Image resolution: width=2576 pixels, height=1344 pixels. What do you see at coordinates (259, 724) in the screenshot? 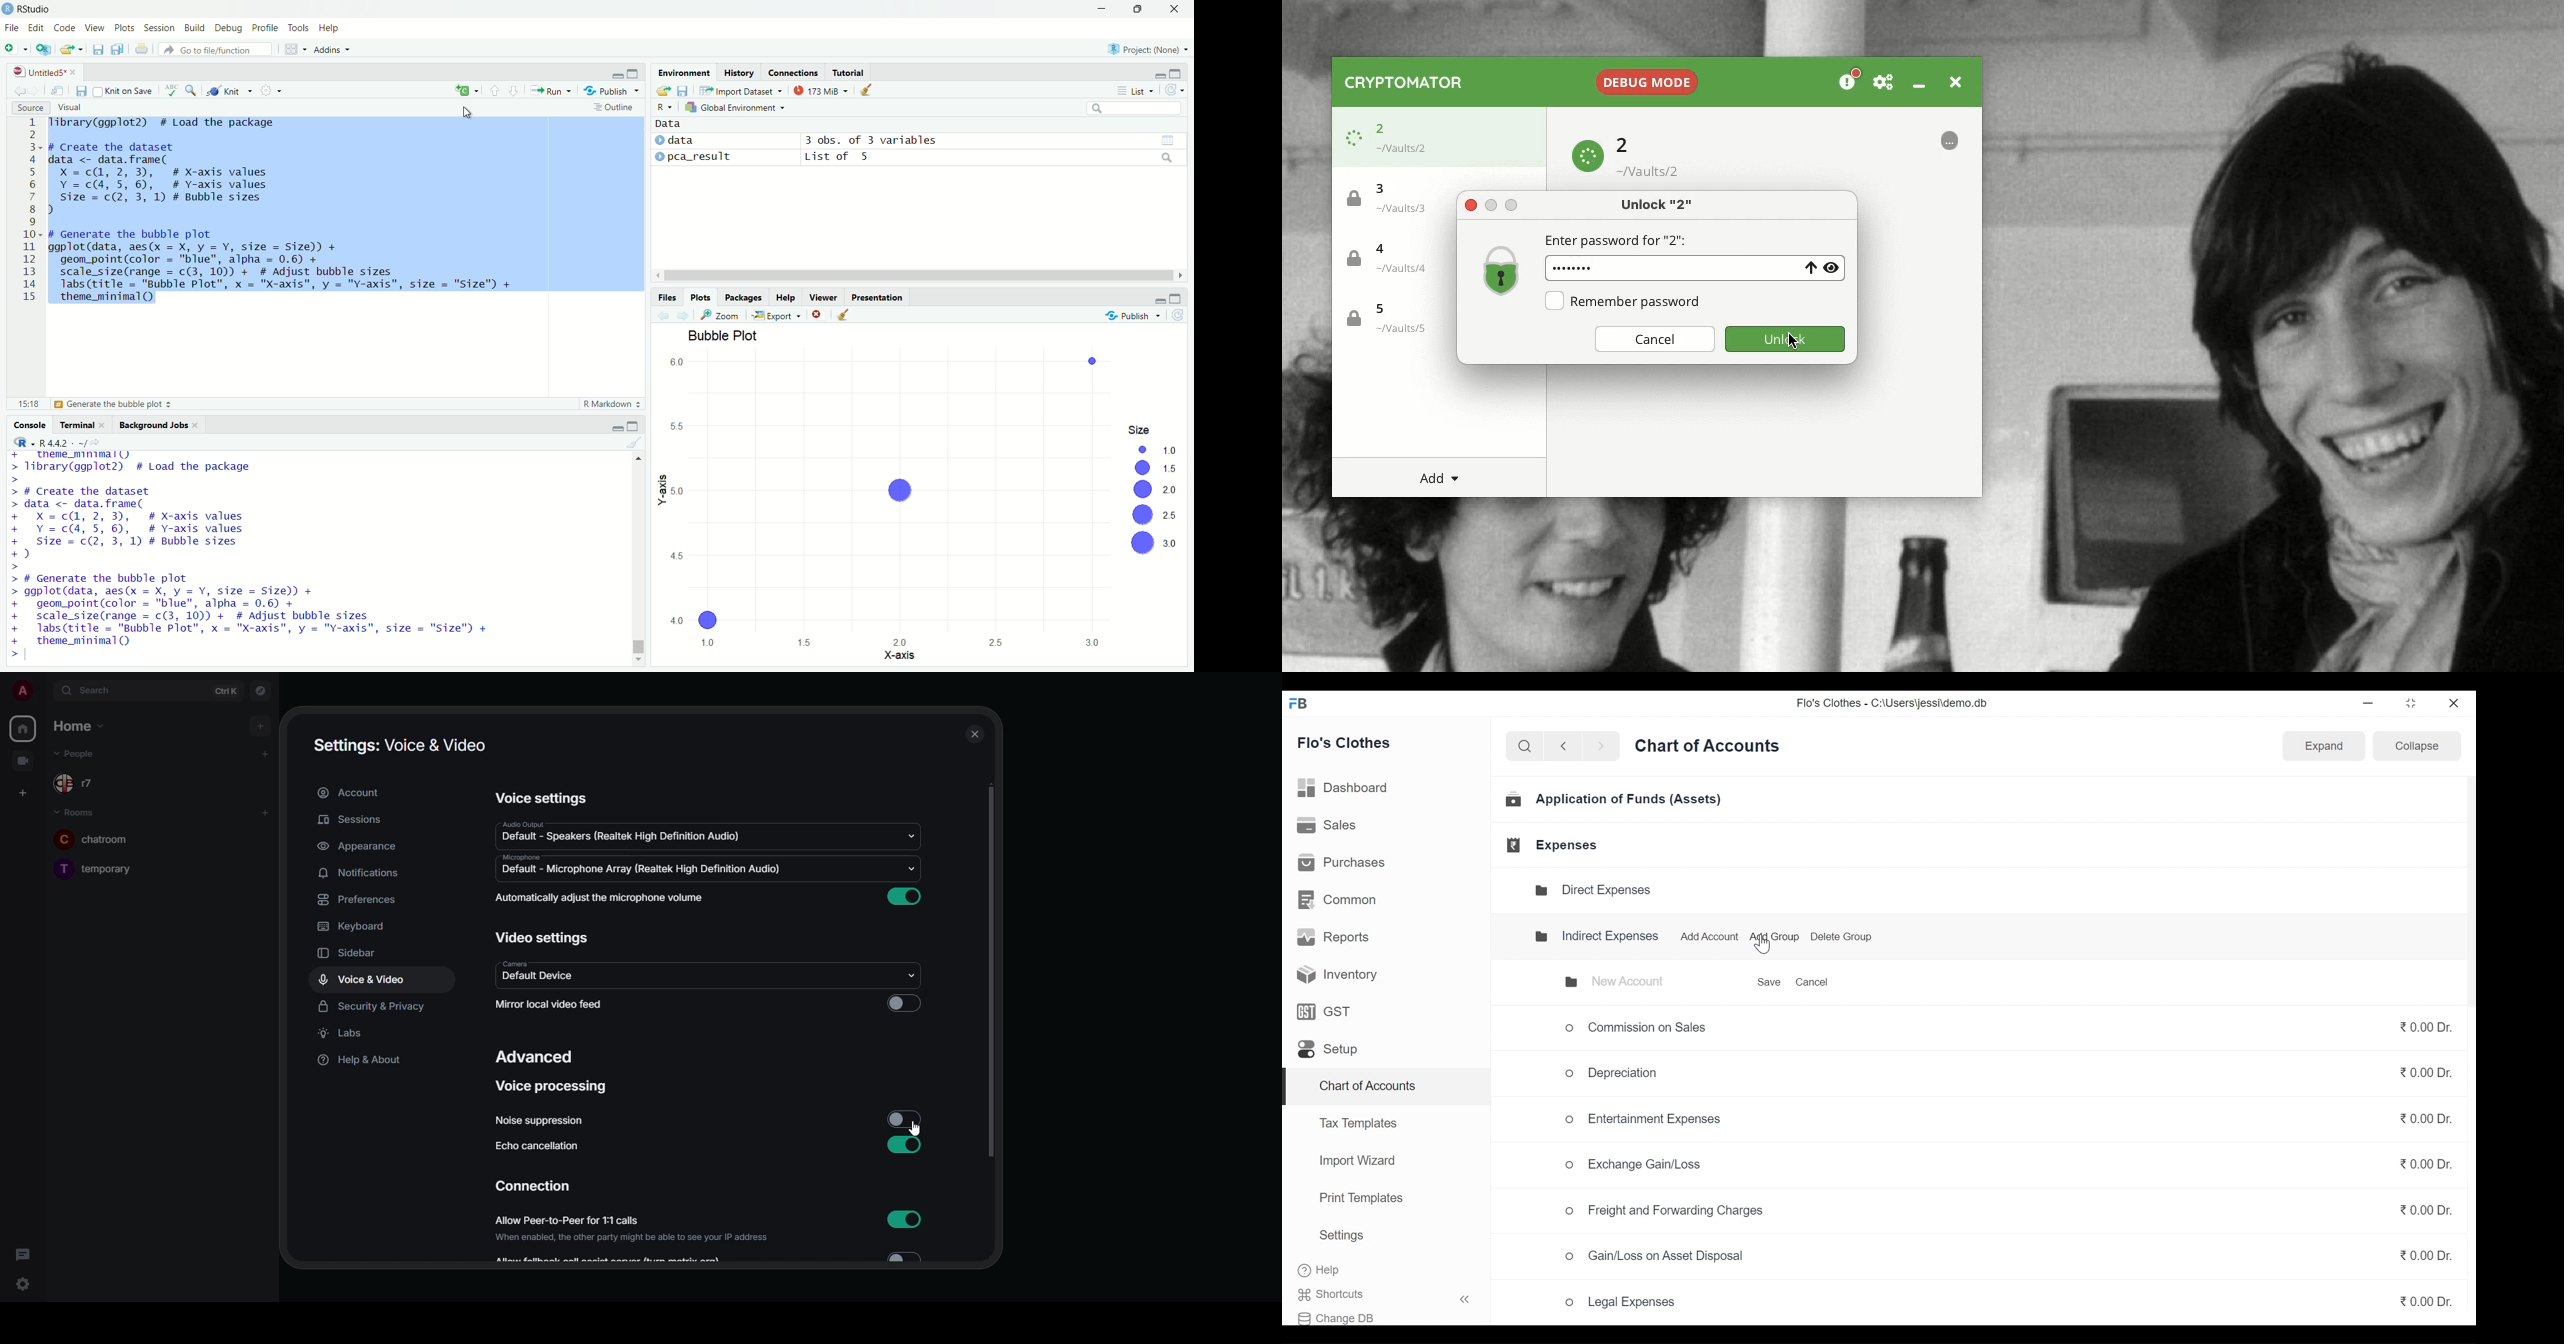
I see `add` at bounding box center [259, 724].